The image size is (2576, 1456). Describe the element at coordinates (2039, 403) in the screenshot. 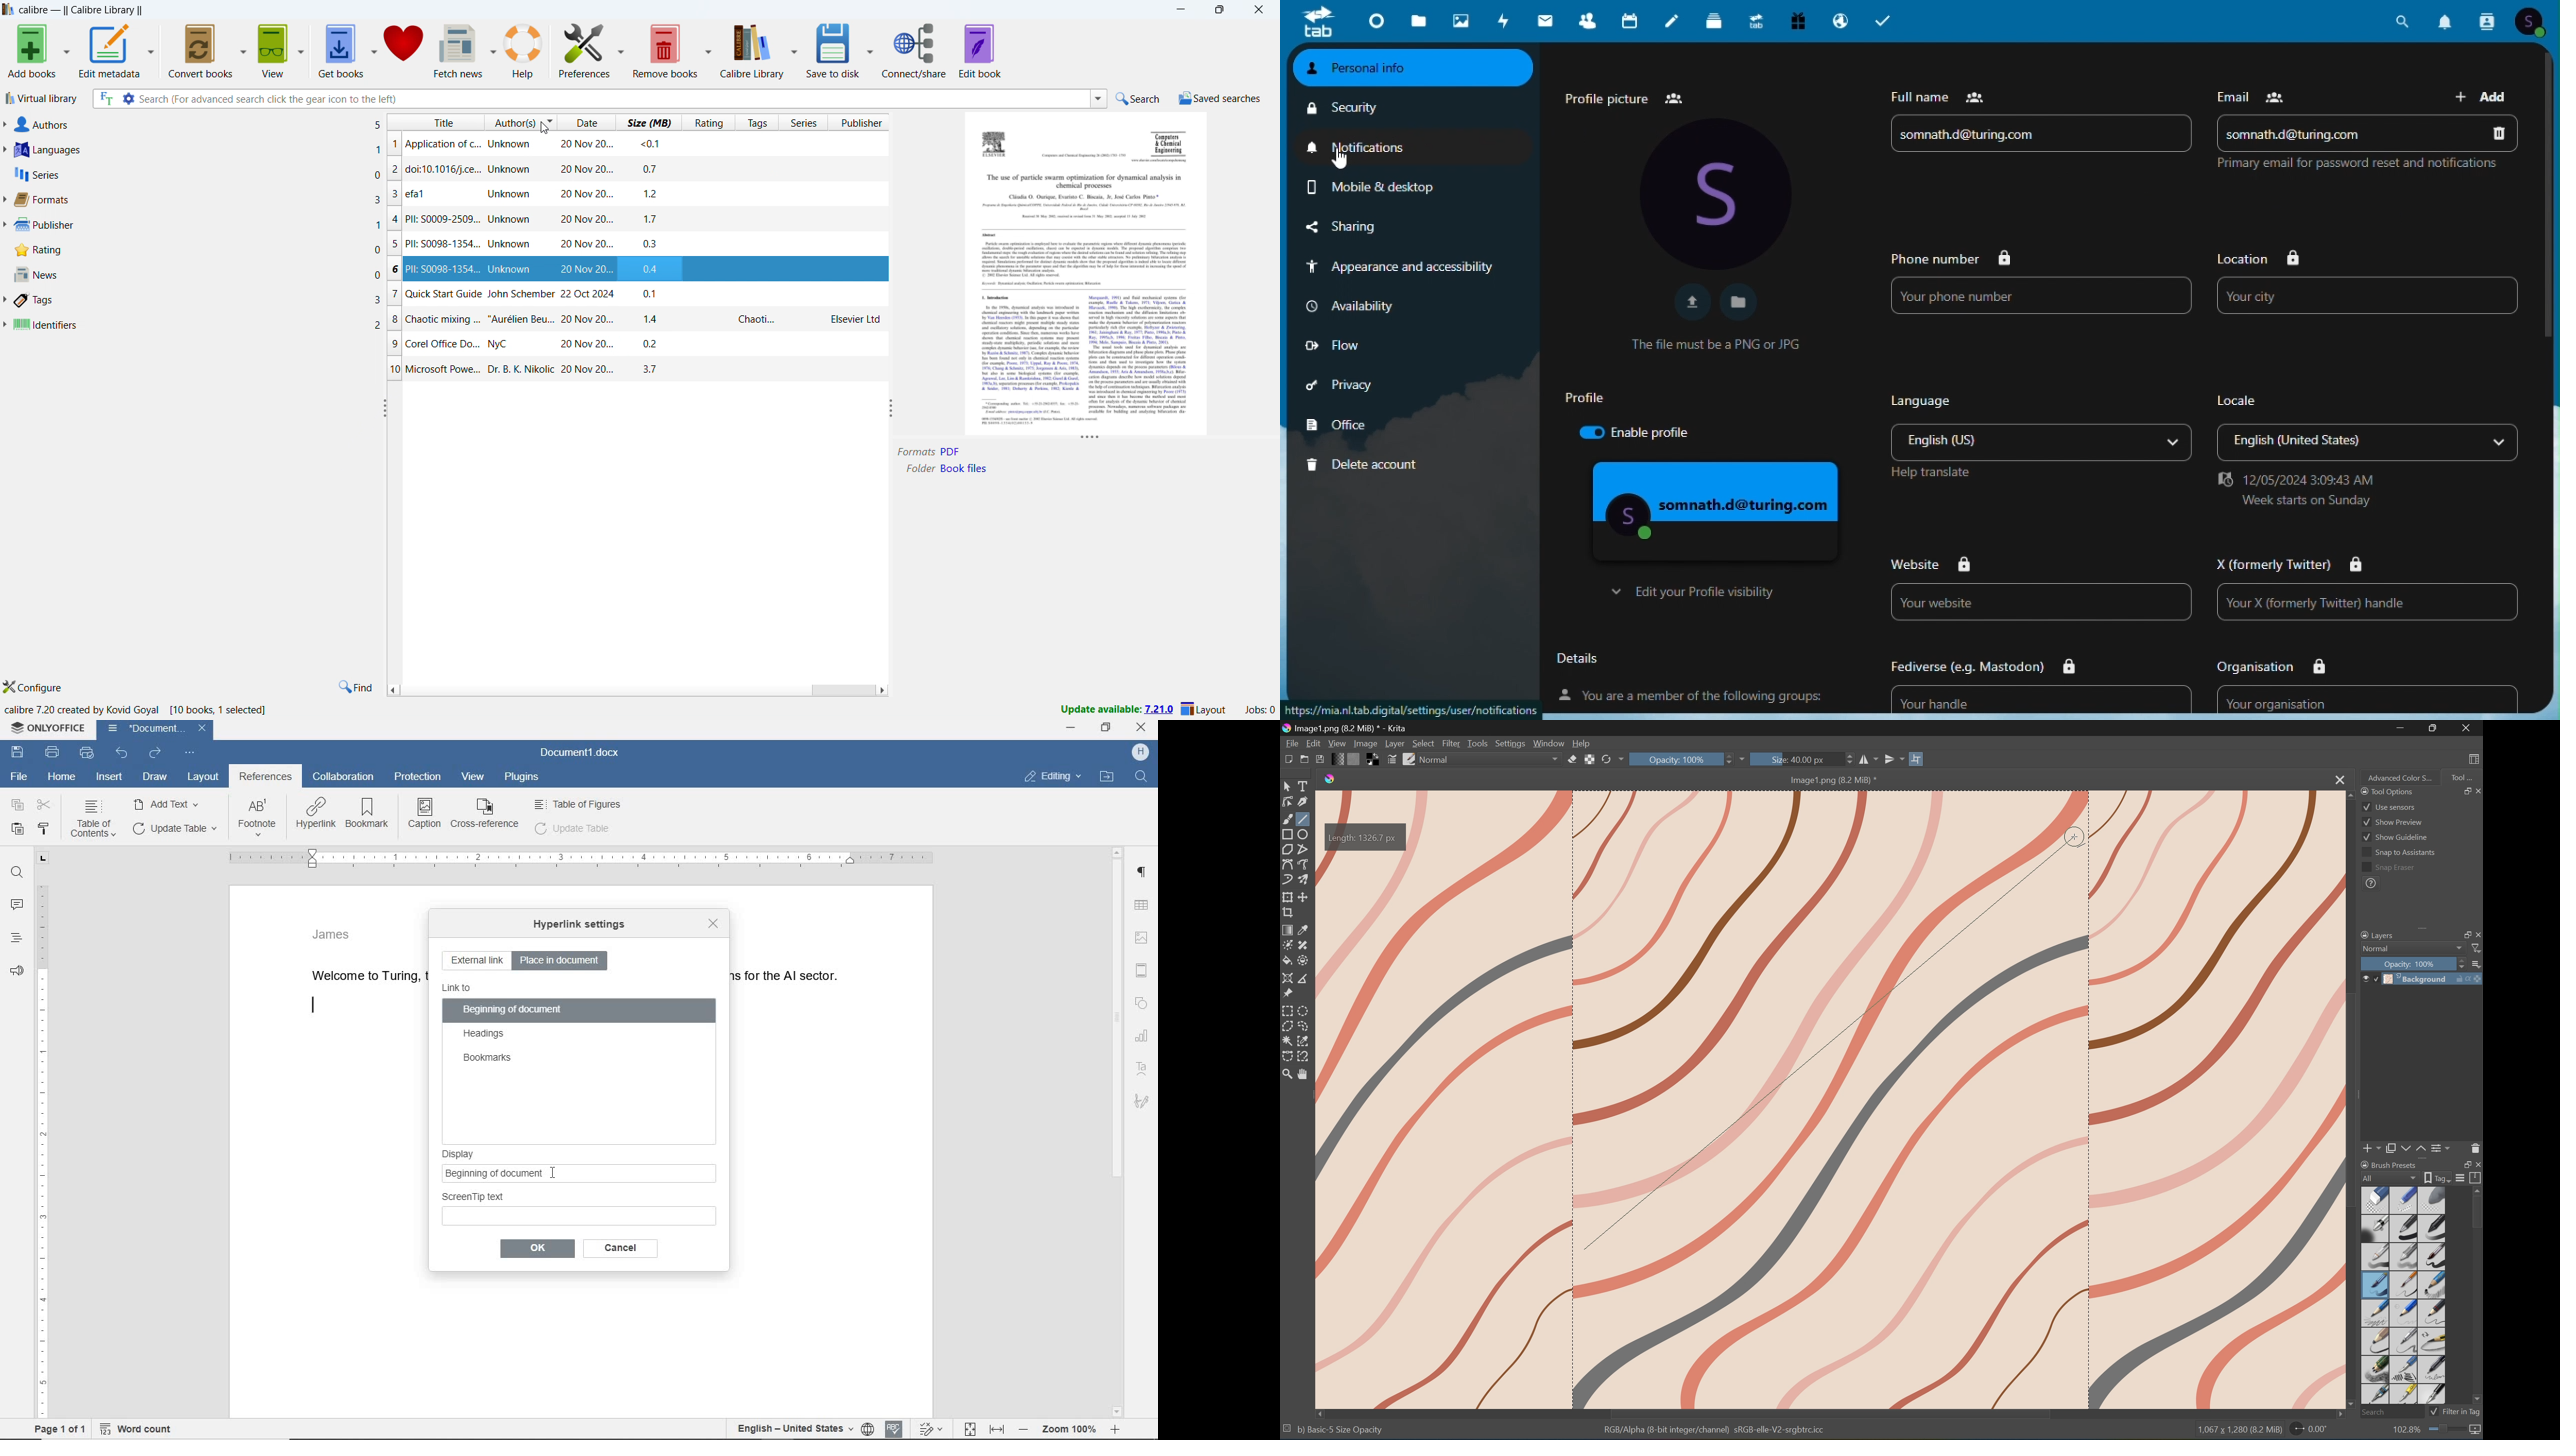

I see `Language` at that location.